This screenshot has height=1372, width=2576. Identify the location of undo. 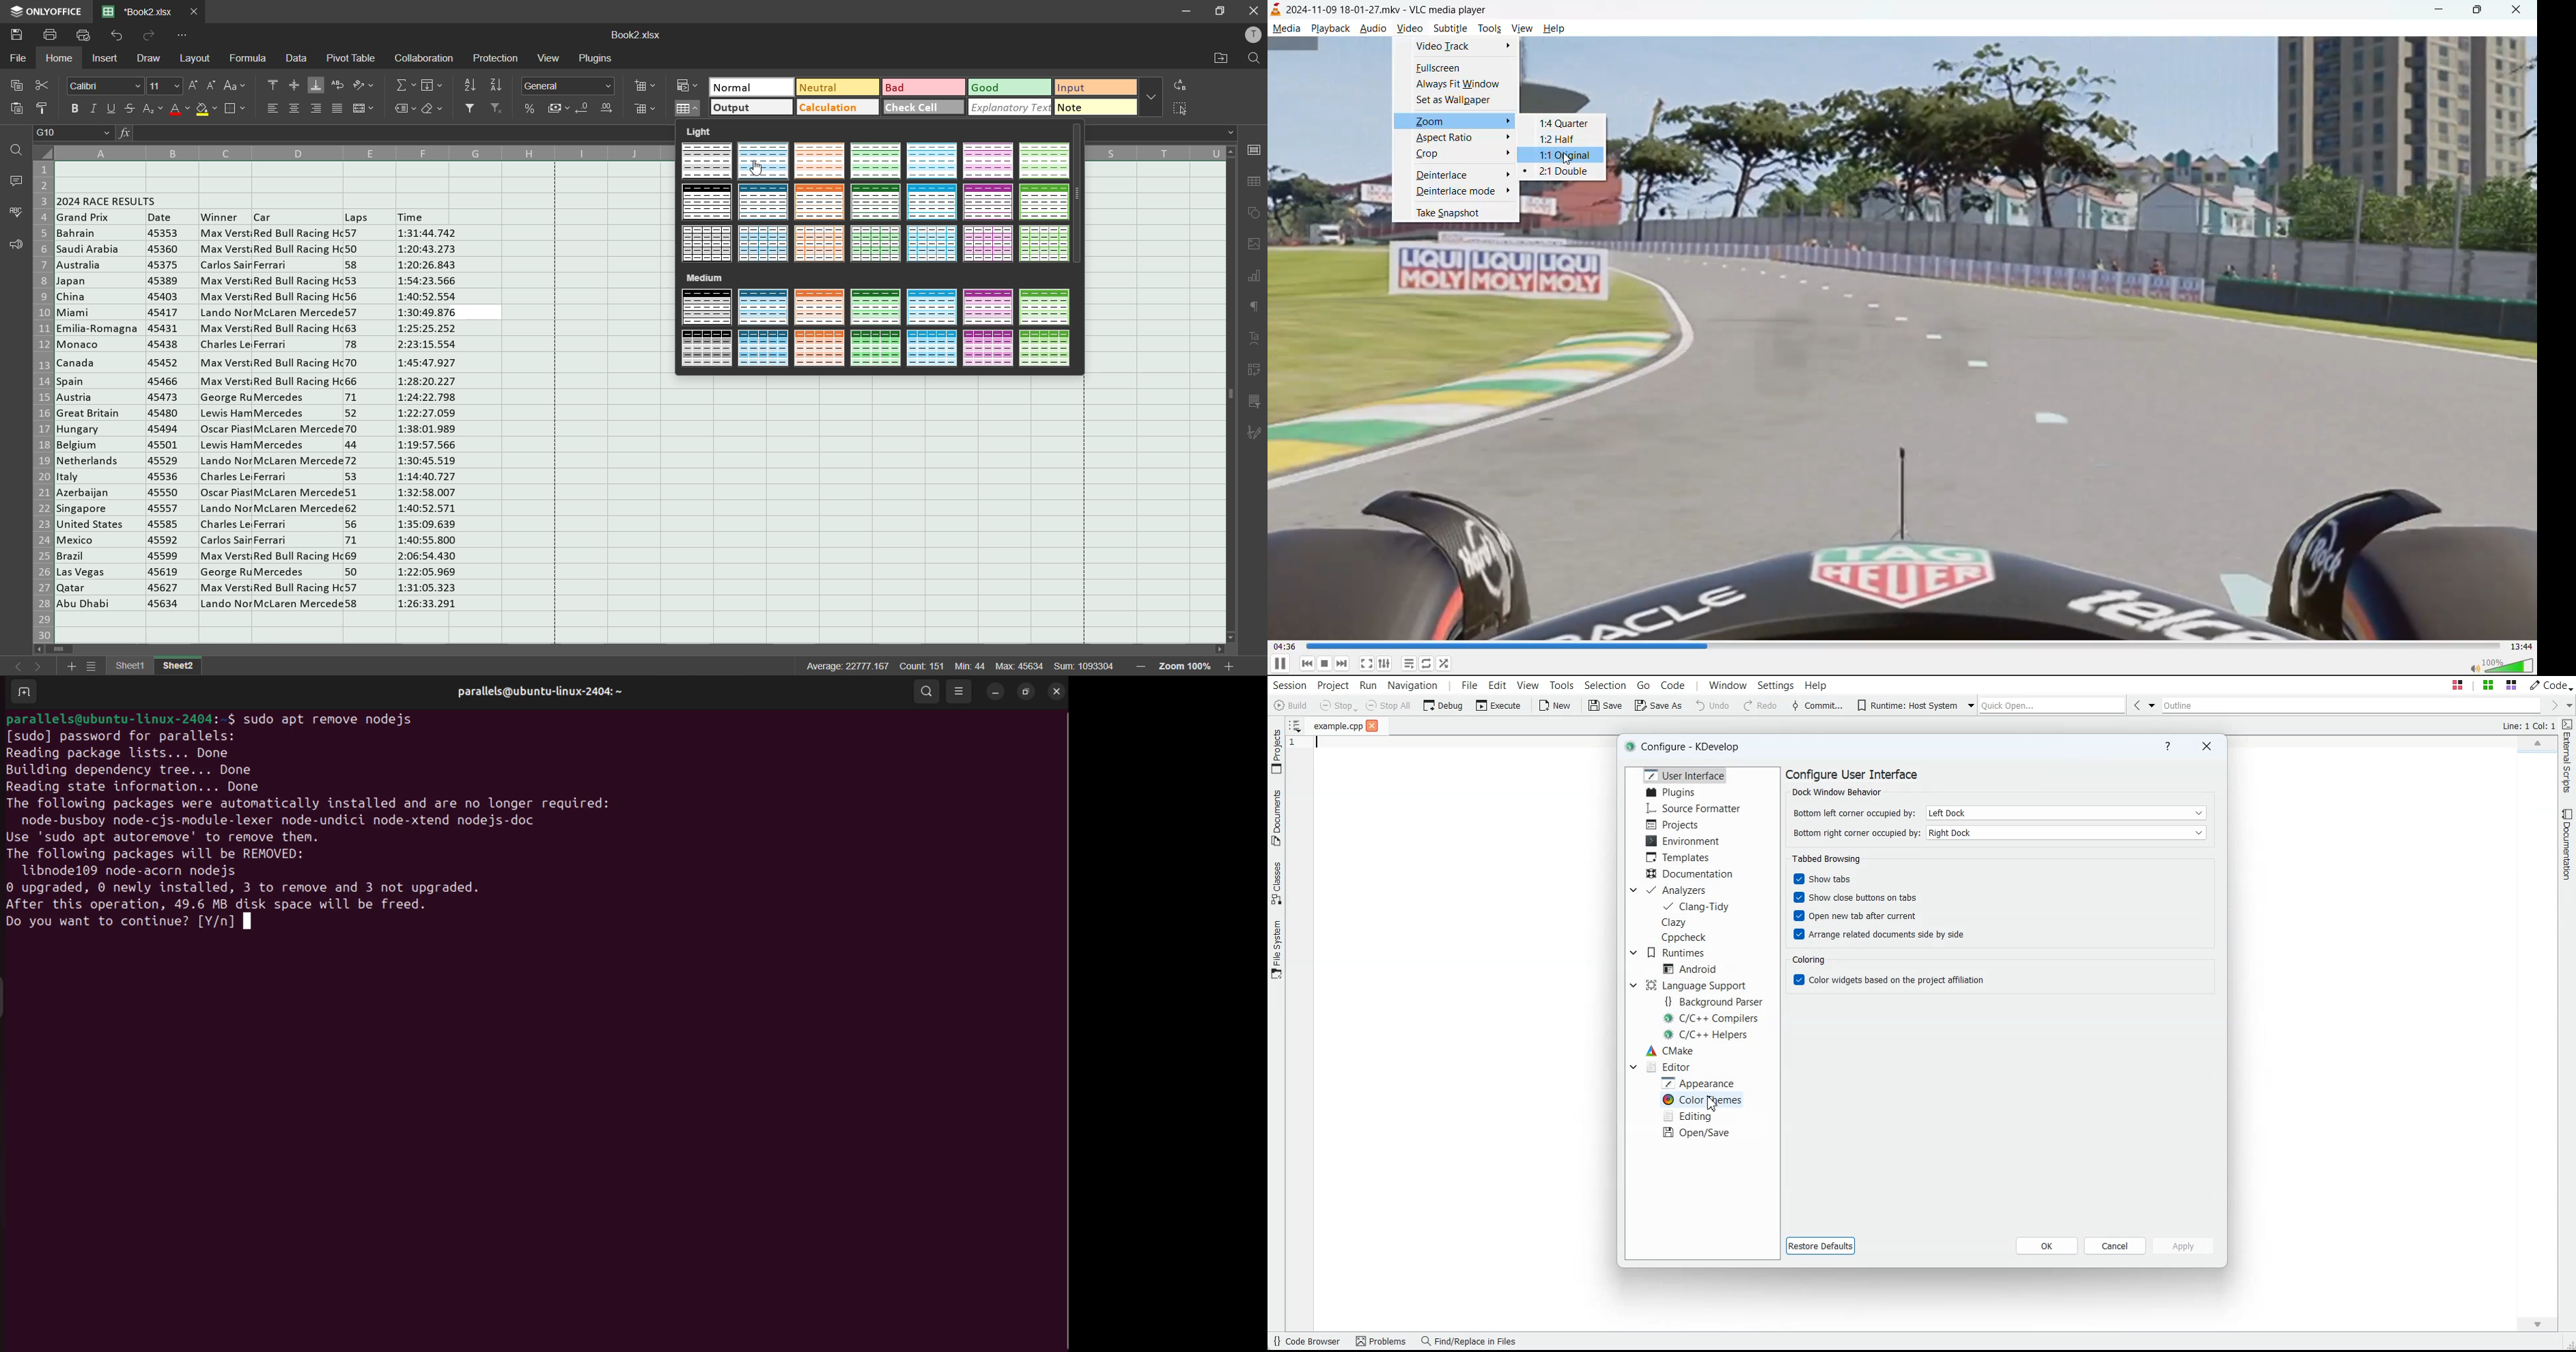
(116, 37).